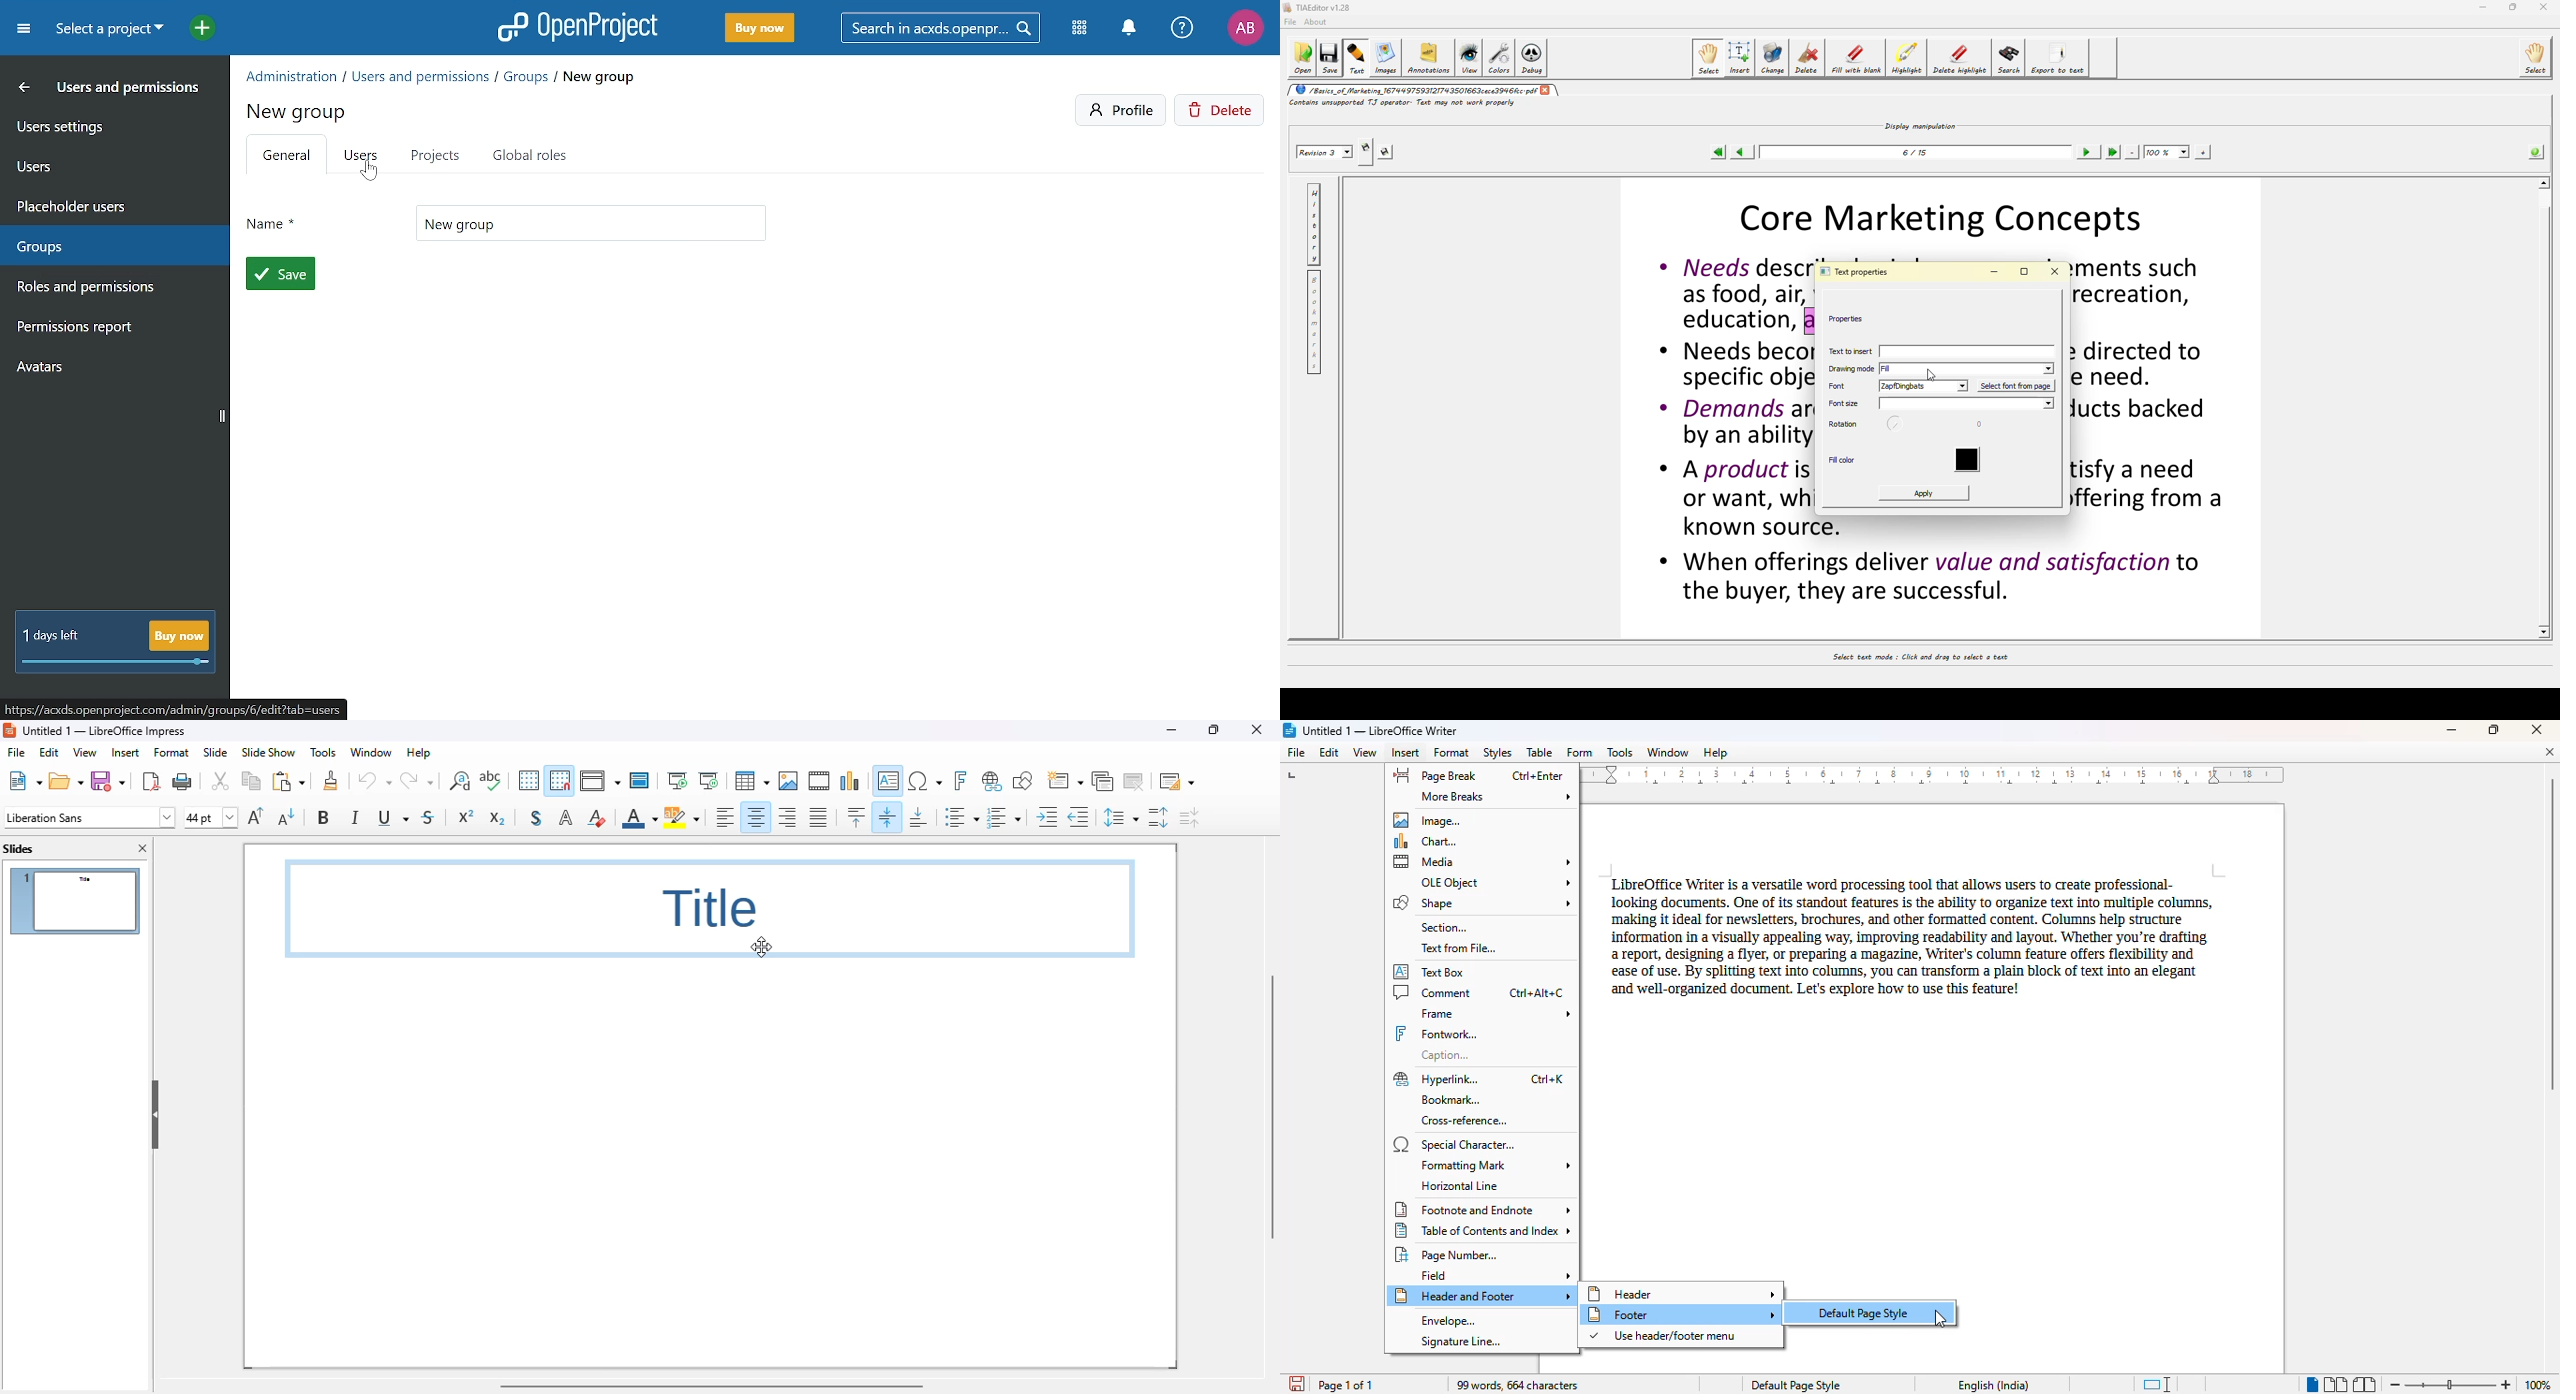 The image size is (2576, 1400). What do you see at coordinates (786, 818) in the screenshot?
I see `align right` at bounding box center [786, 818].